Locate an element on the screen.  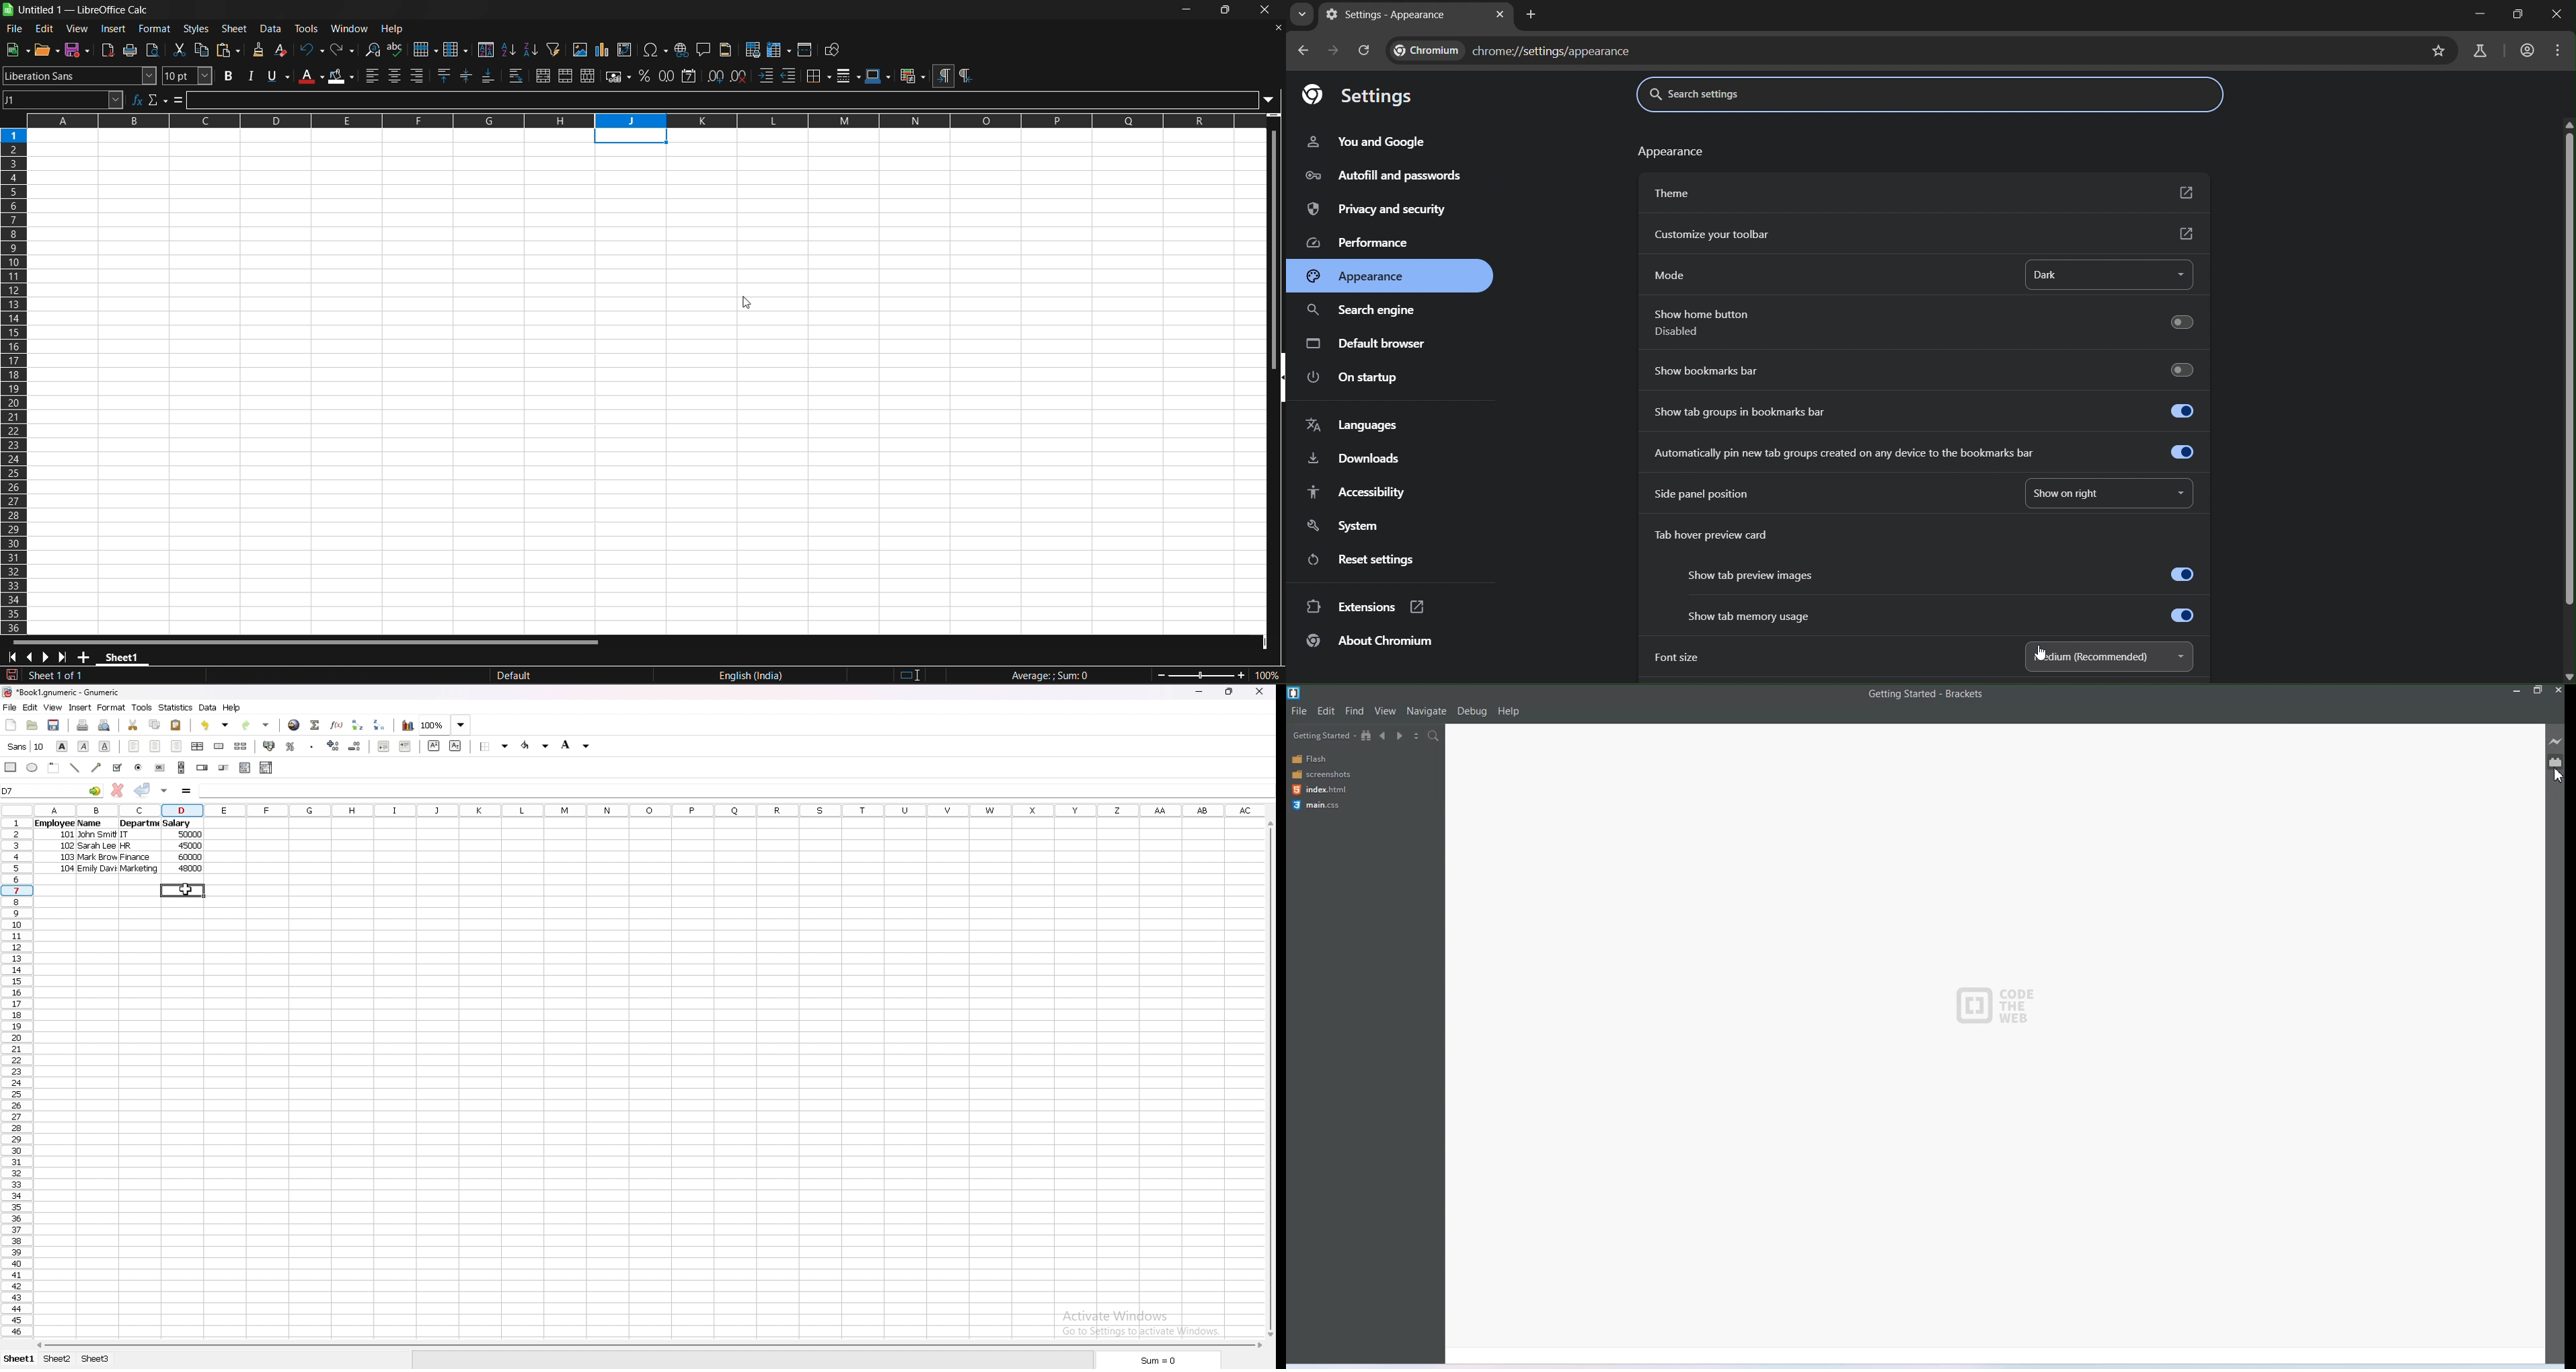
redo is located at coordinates (342, 50).